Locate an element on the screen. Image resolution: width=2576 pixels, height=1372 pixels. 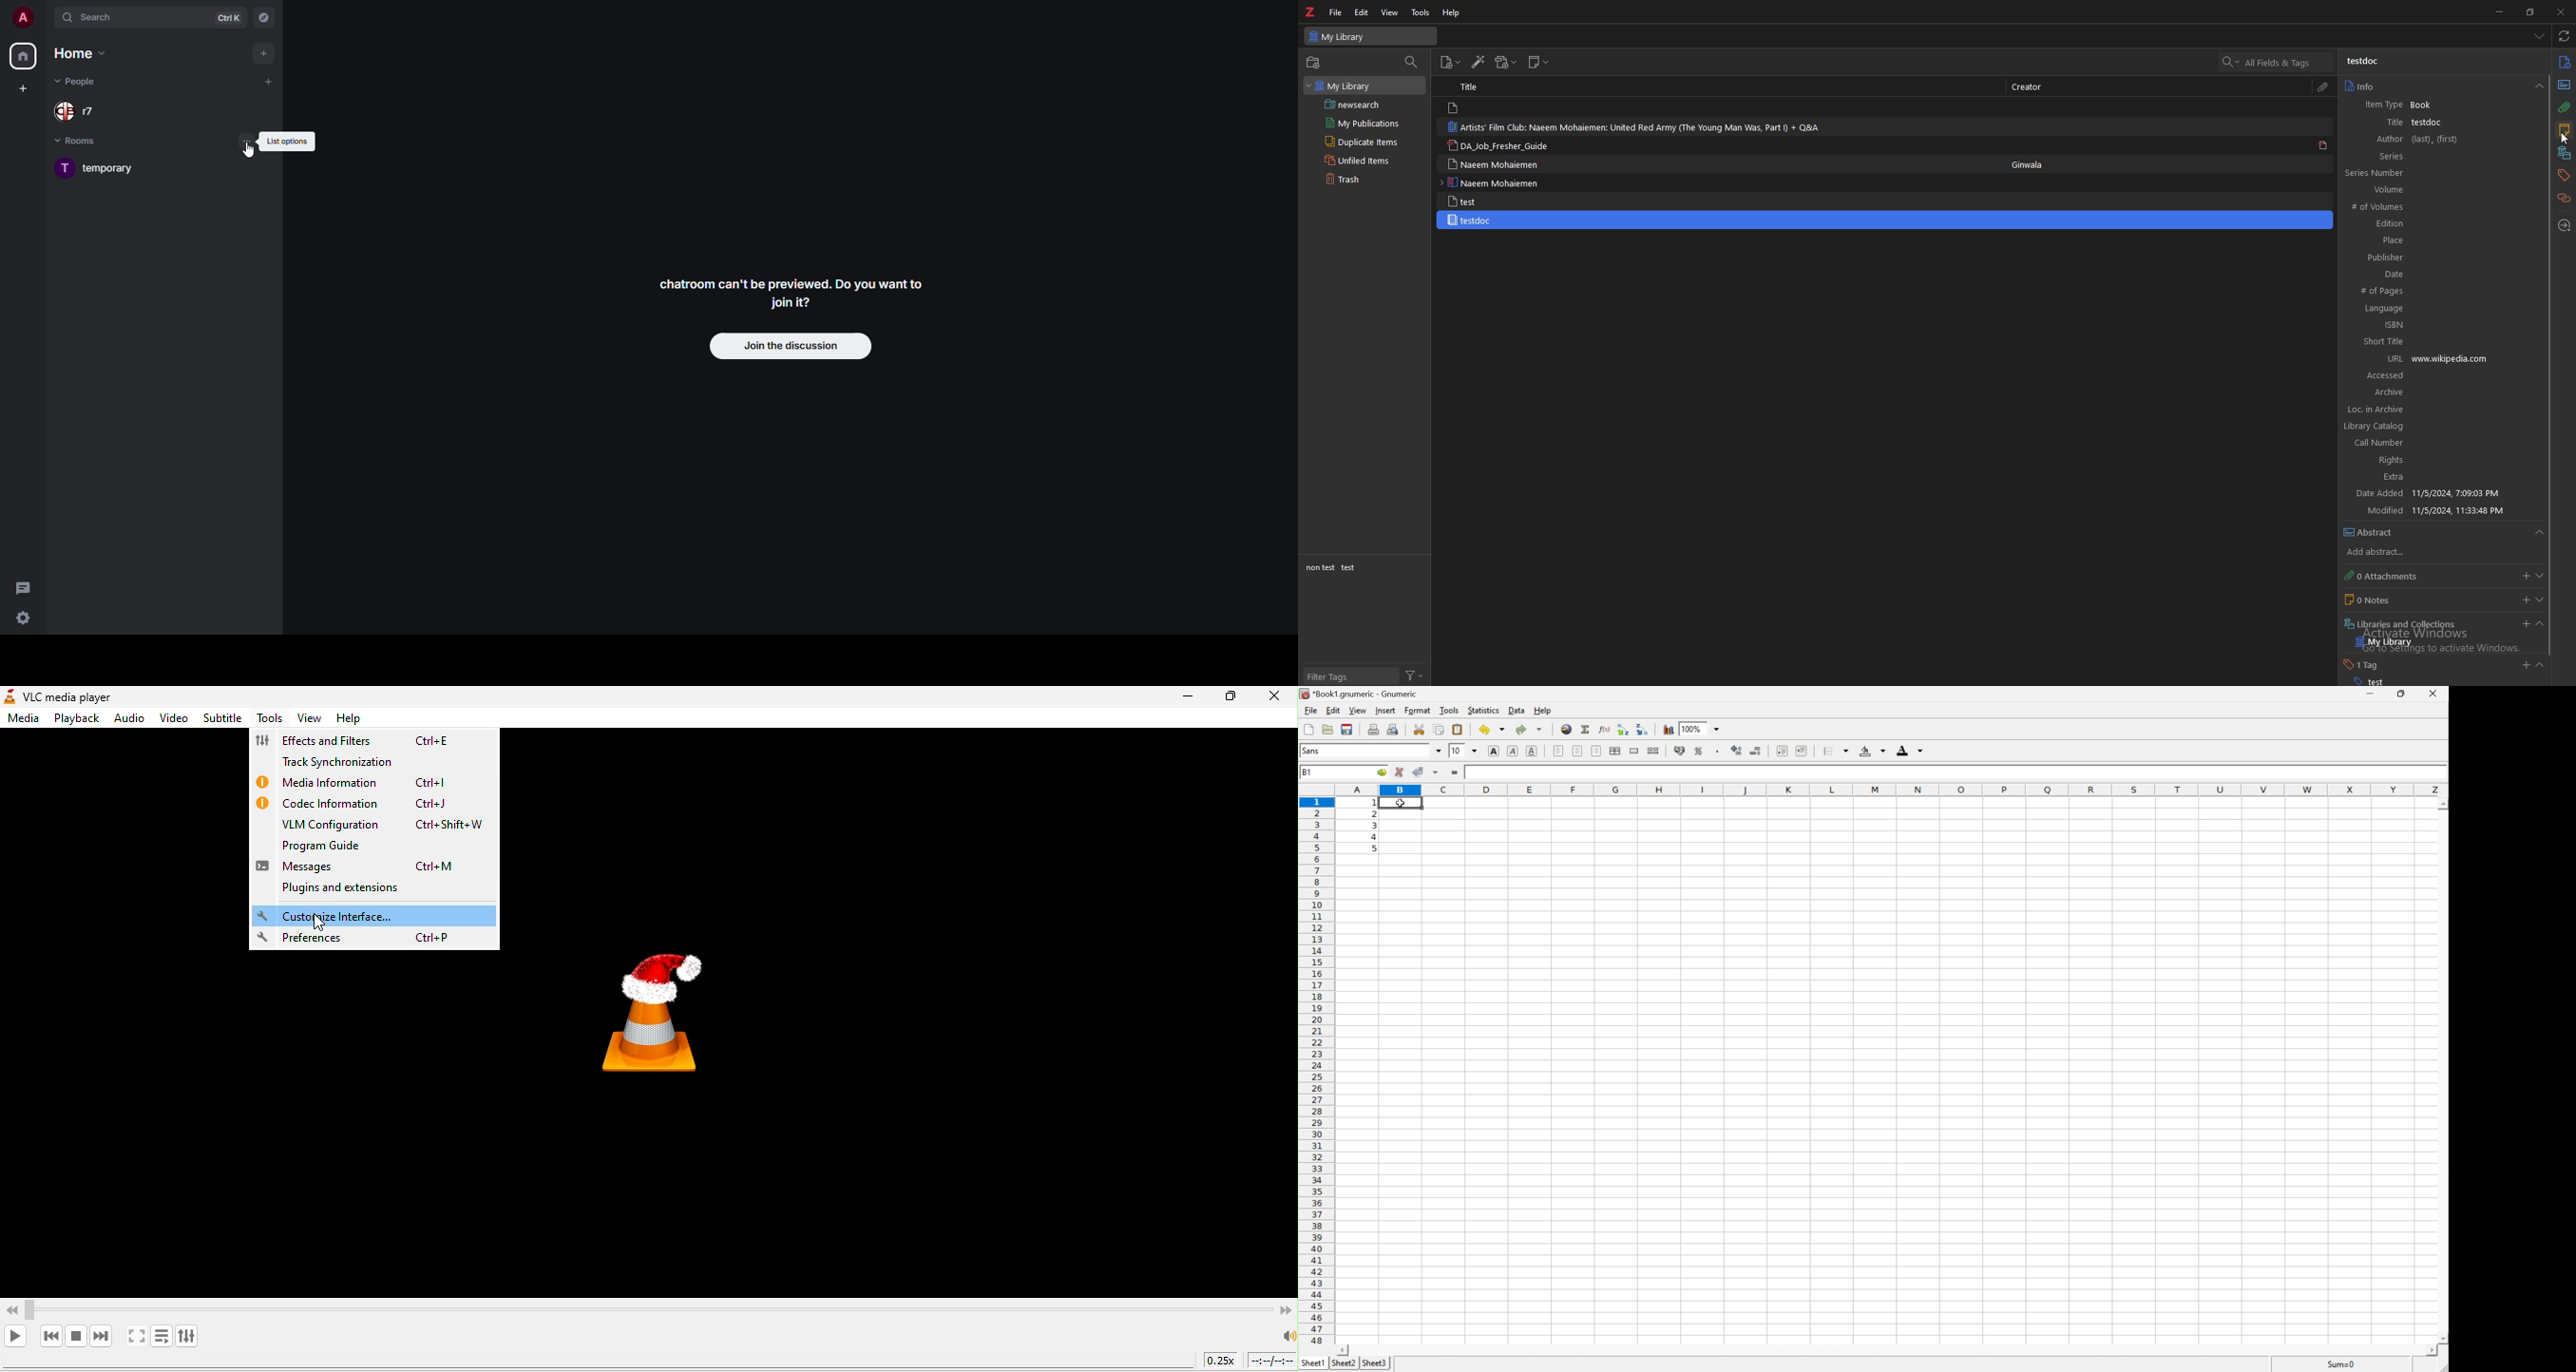
program guide is located at coordinates (365, 846).